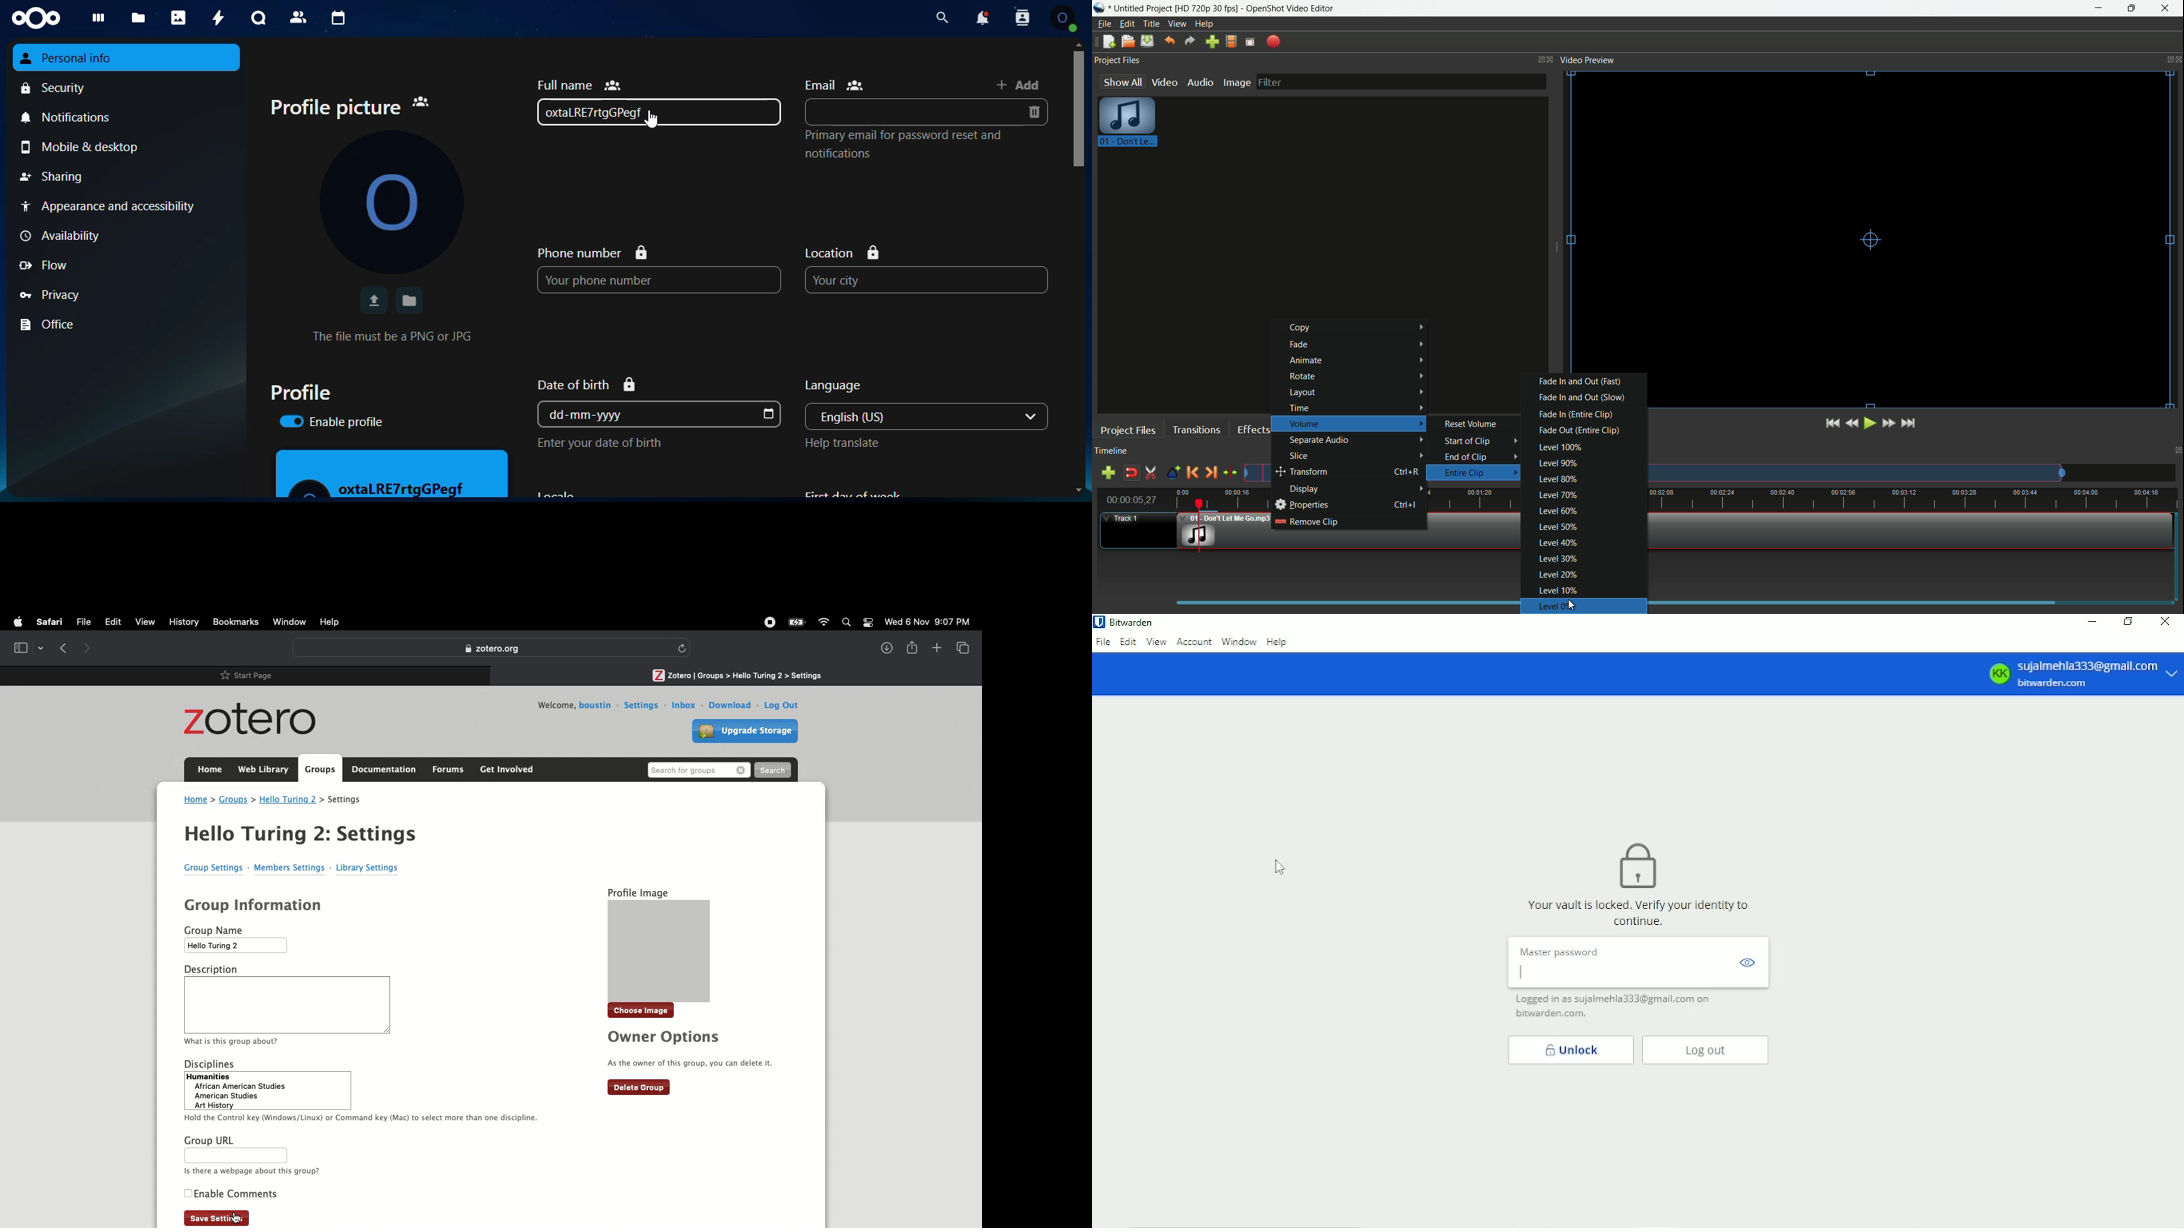 This screenshot has height=1232, width=2184. Describe the element at coordinates (393, 473) in the screenshot. I see `profile preview` at that location.